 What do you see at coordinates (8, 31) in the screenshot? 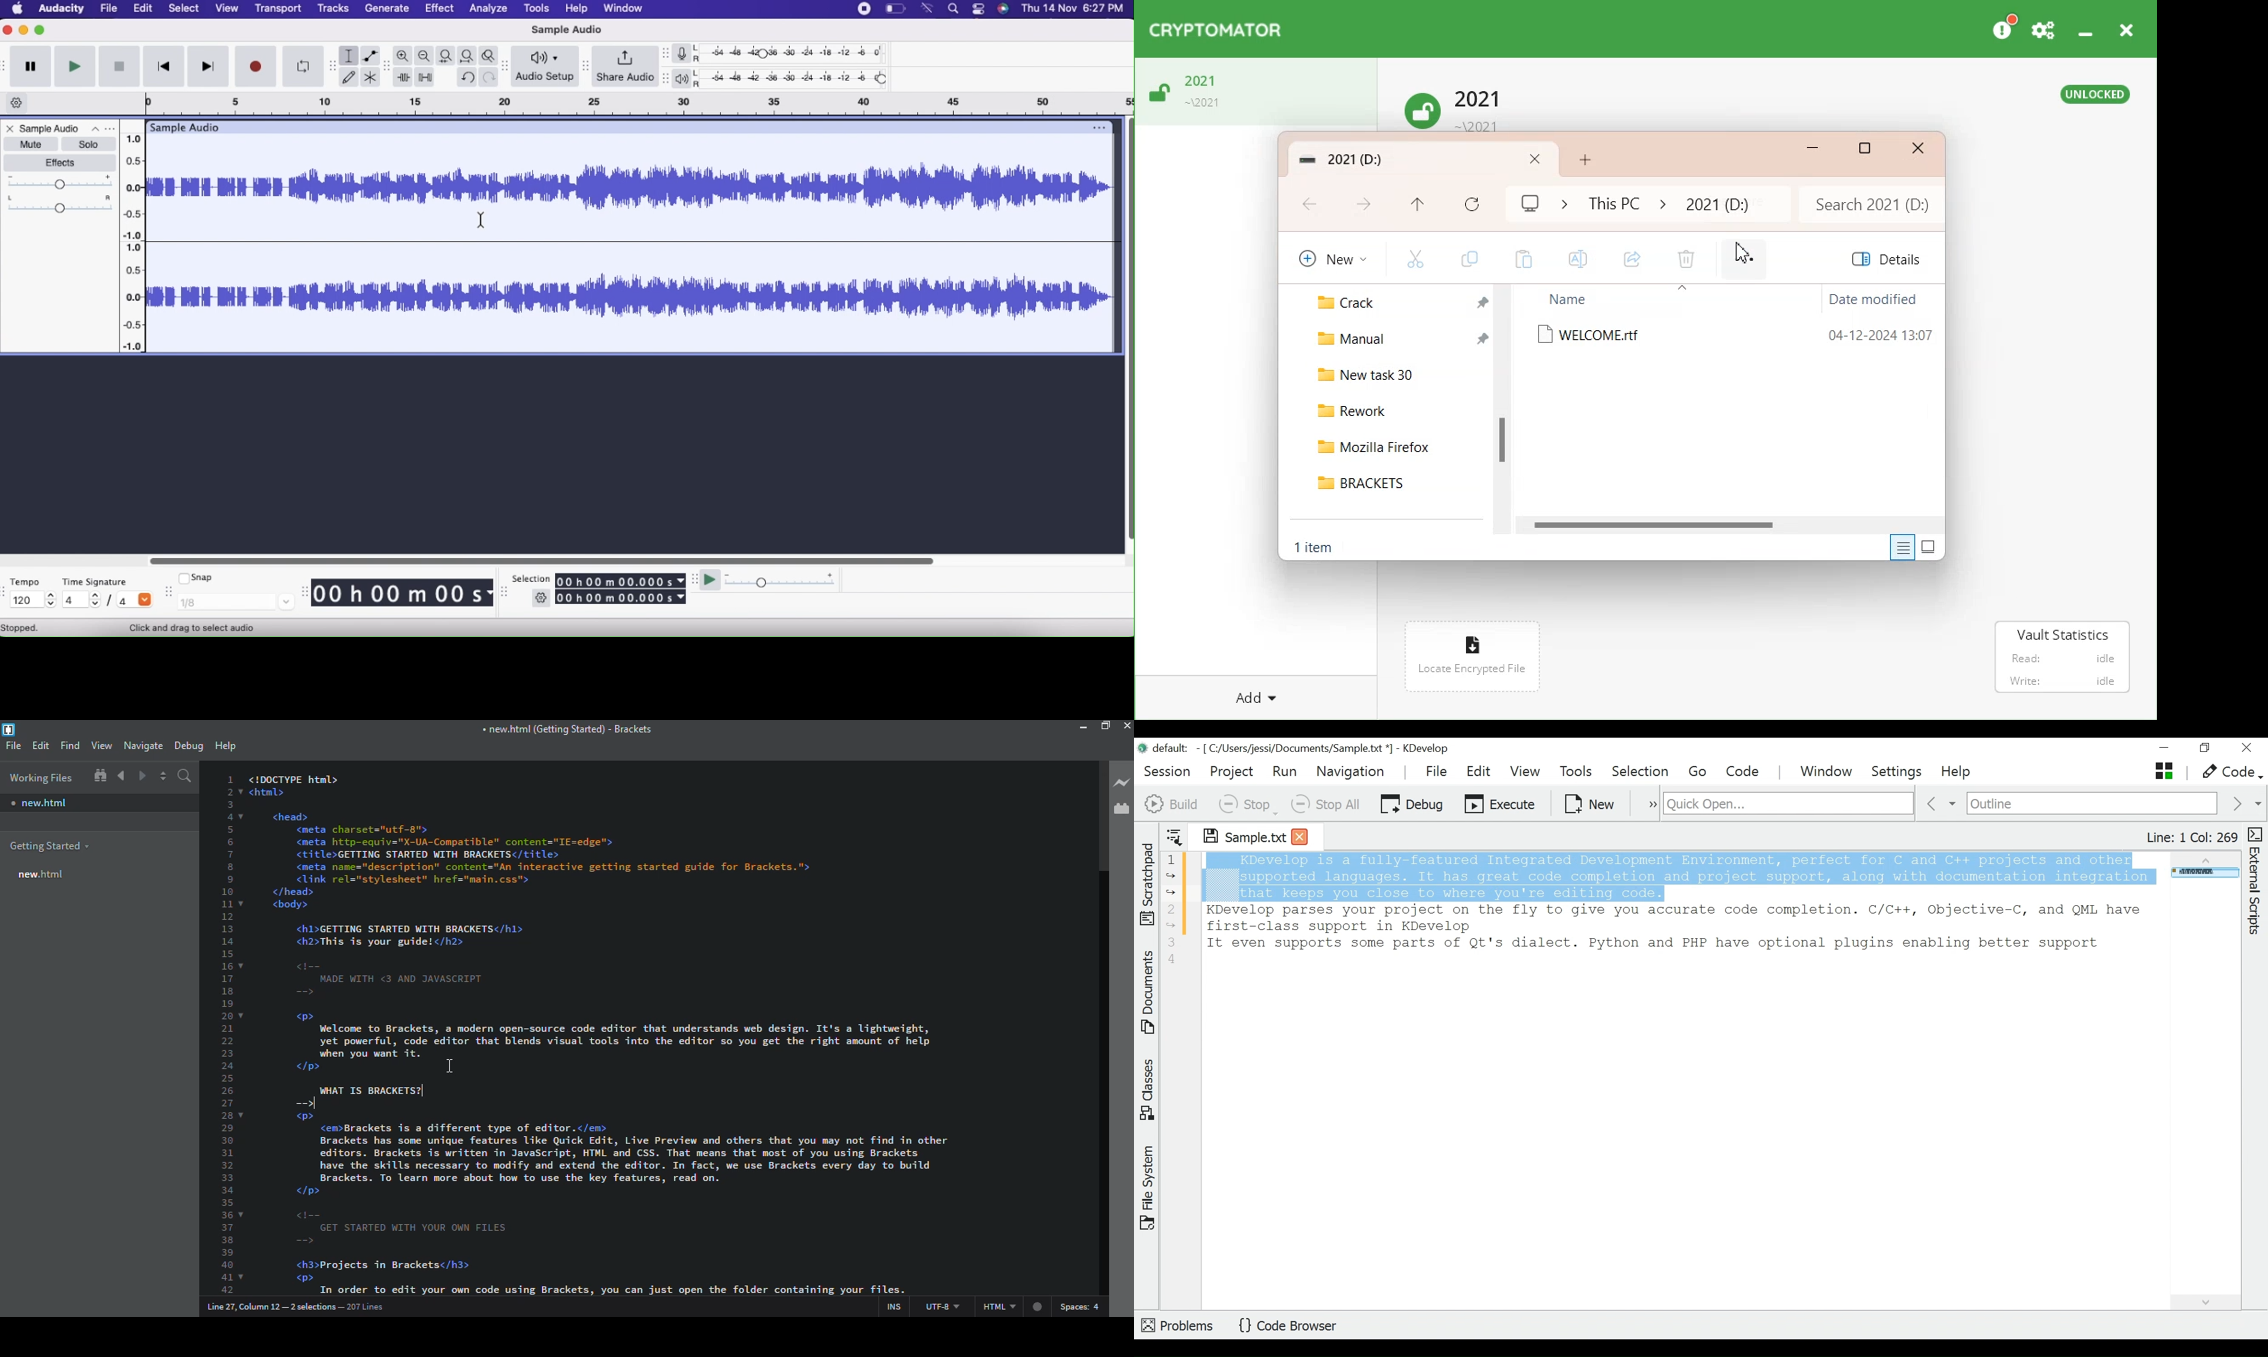
I see `Close` at bounding box center [8, 31].